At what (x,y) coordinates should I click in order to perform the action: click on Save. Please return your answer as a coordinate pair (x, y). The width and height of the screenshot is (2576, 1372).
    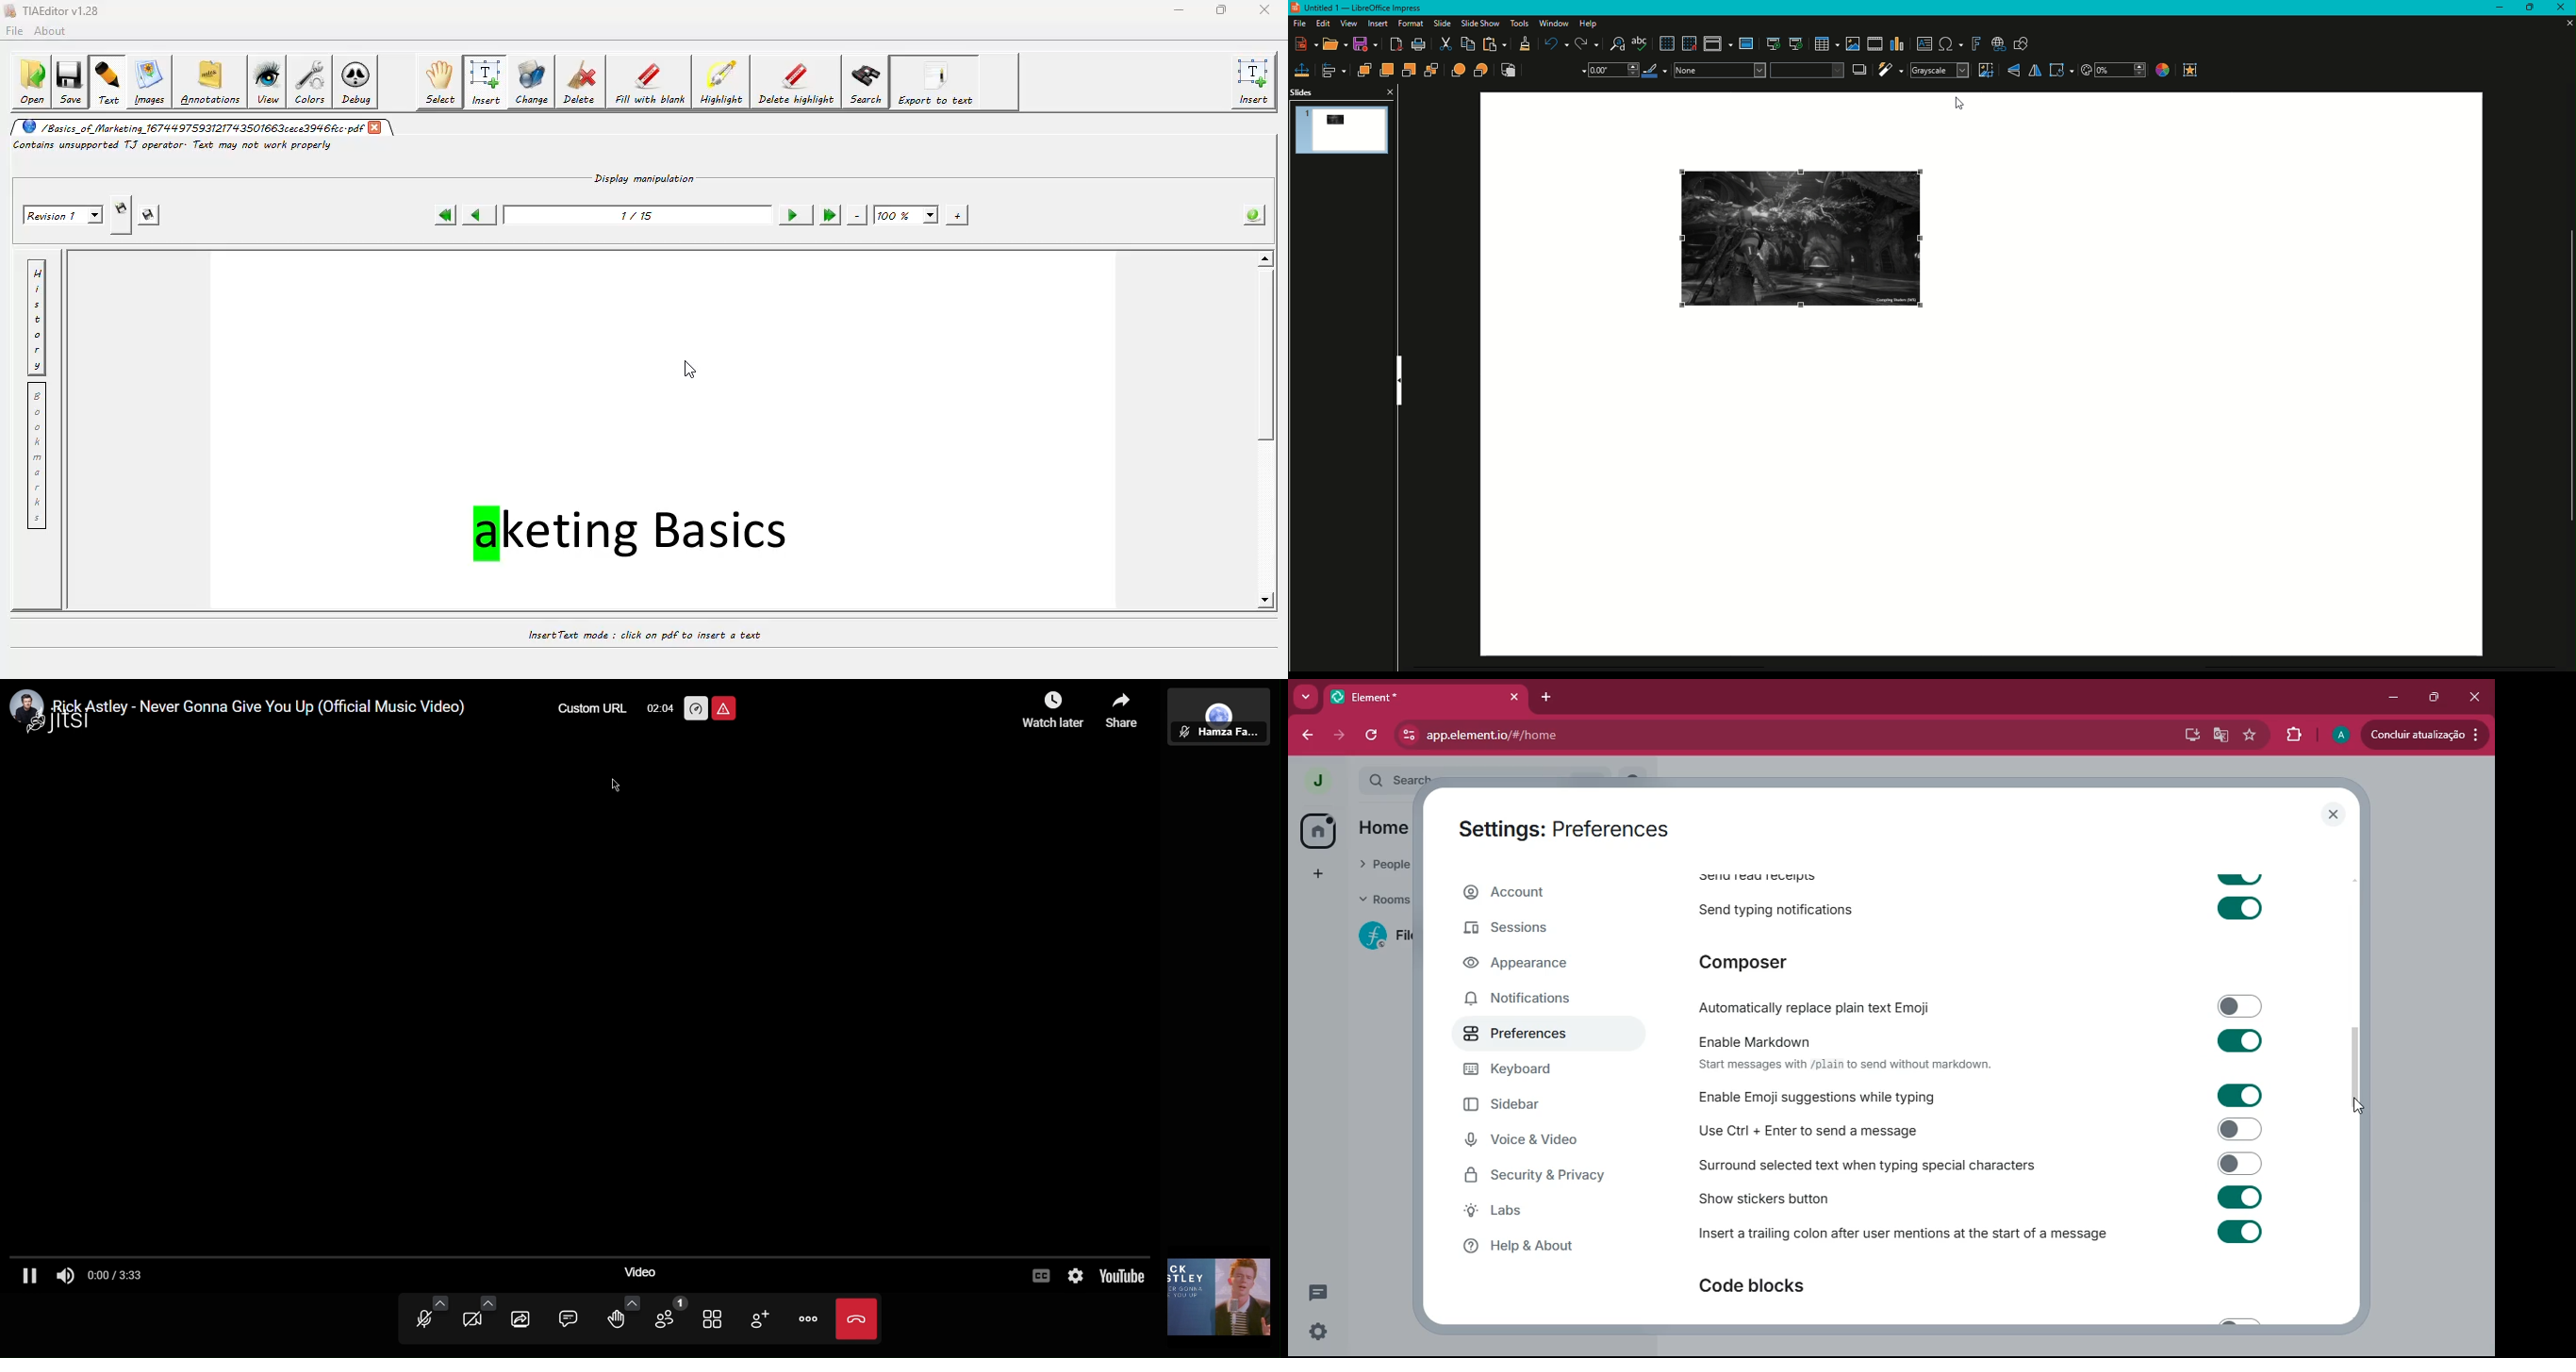
    Looking at the image, I should click on (1368, 46).